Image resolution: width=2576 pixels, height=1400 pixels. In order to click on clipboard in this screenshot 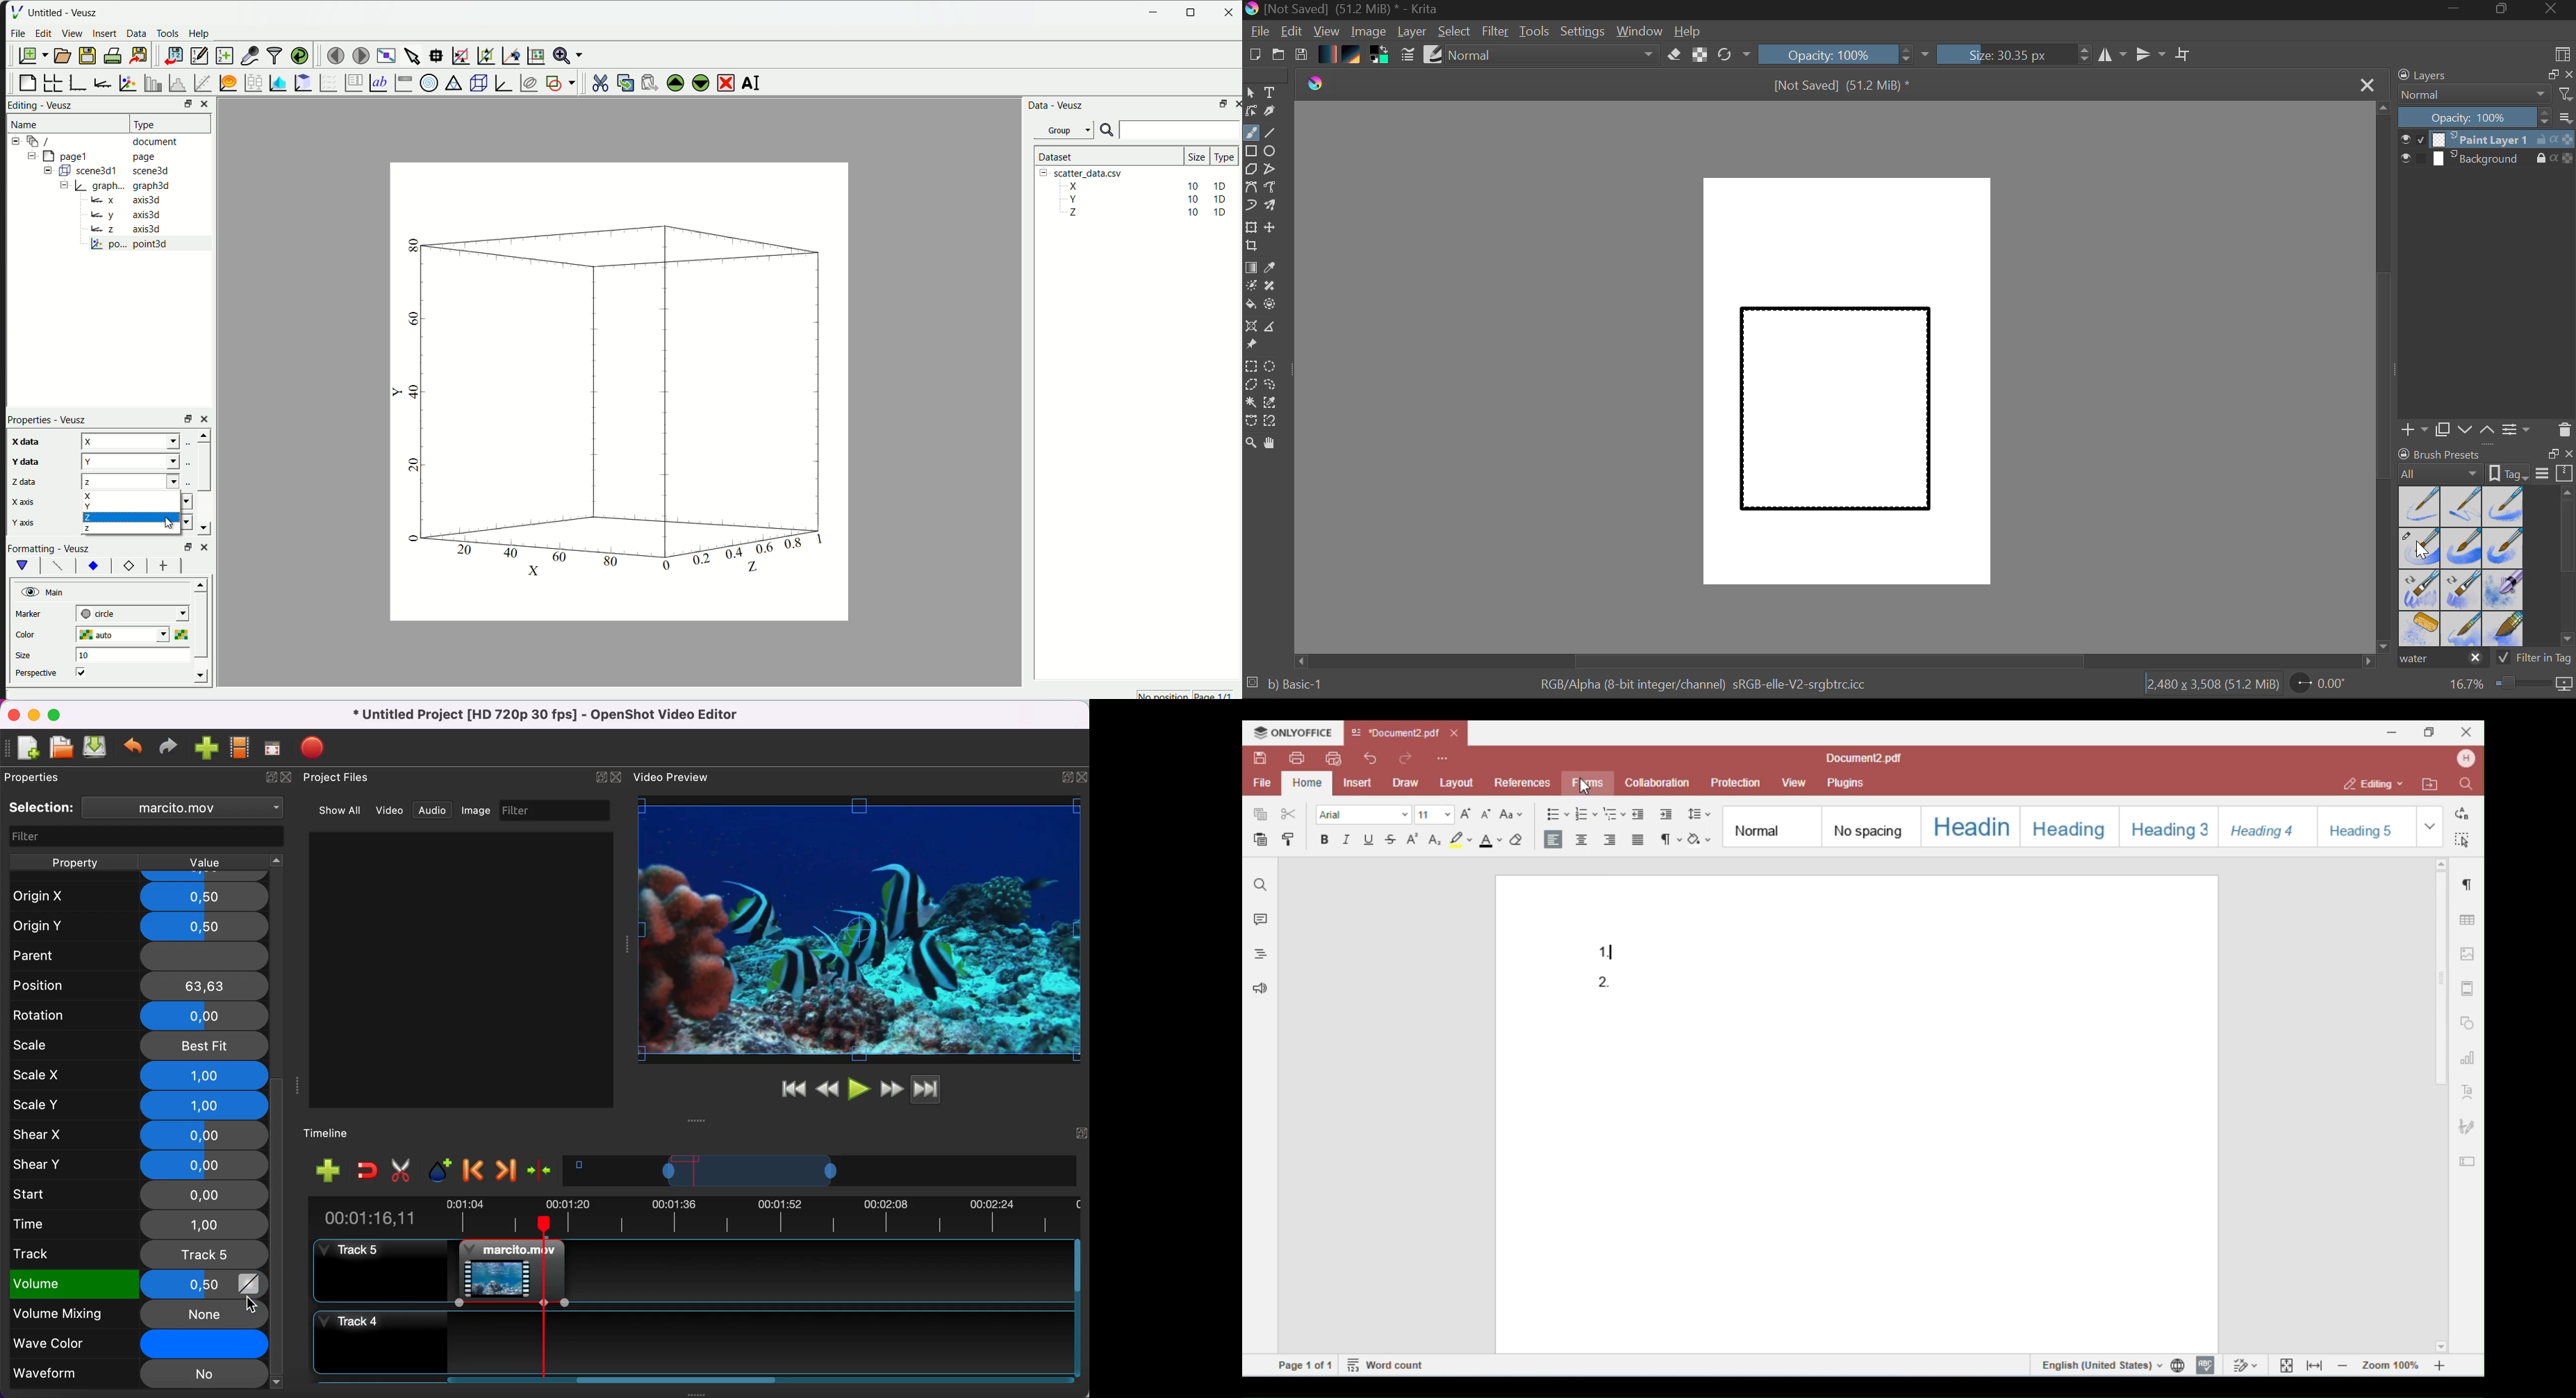, I will do `click(302, 83)`.